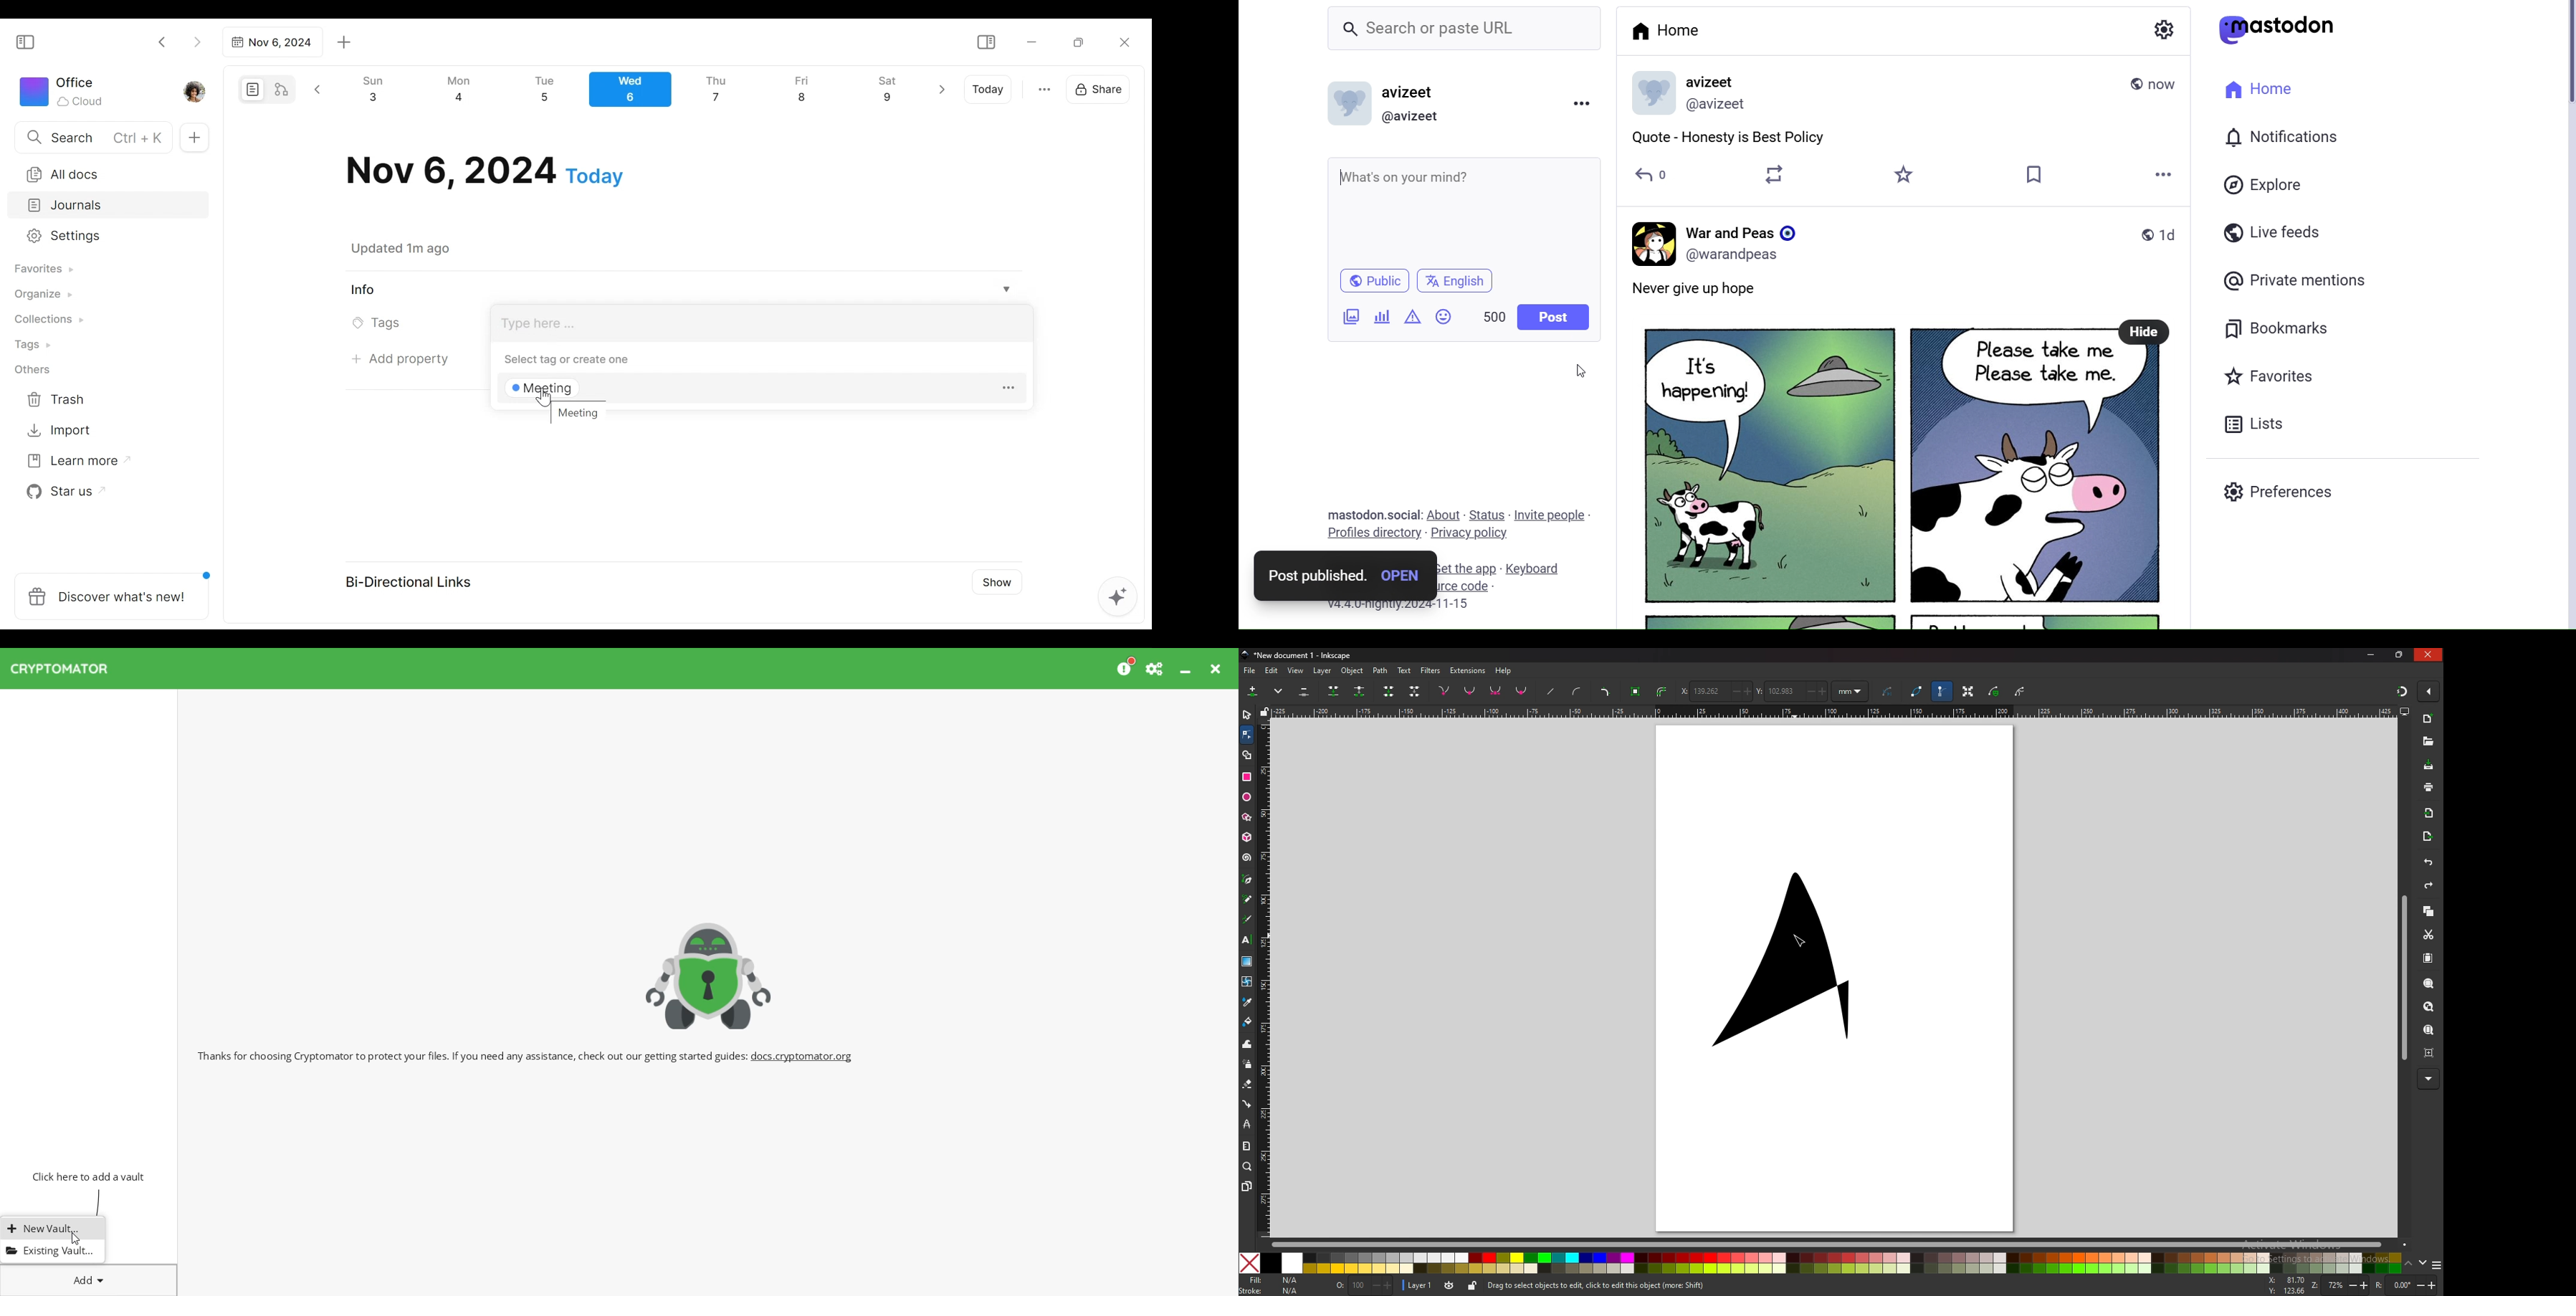 This screenshot has height=1316, width=2576. Describe the element at coordinates (406, 358) in the screenshot. I see `Add property` at that location.